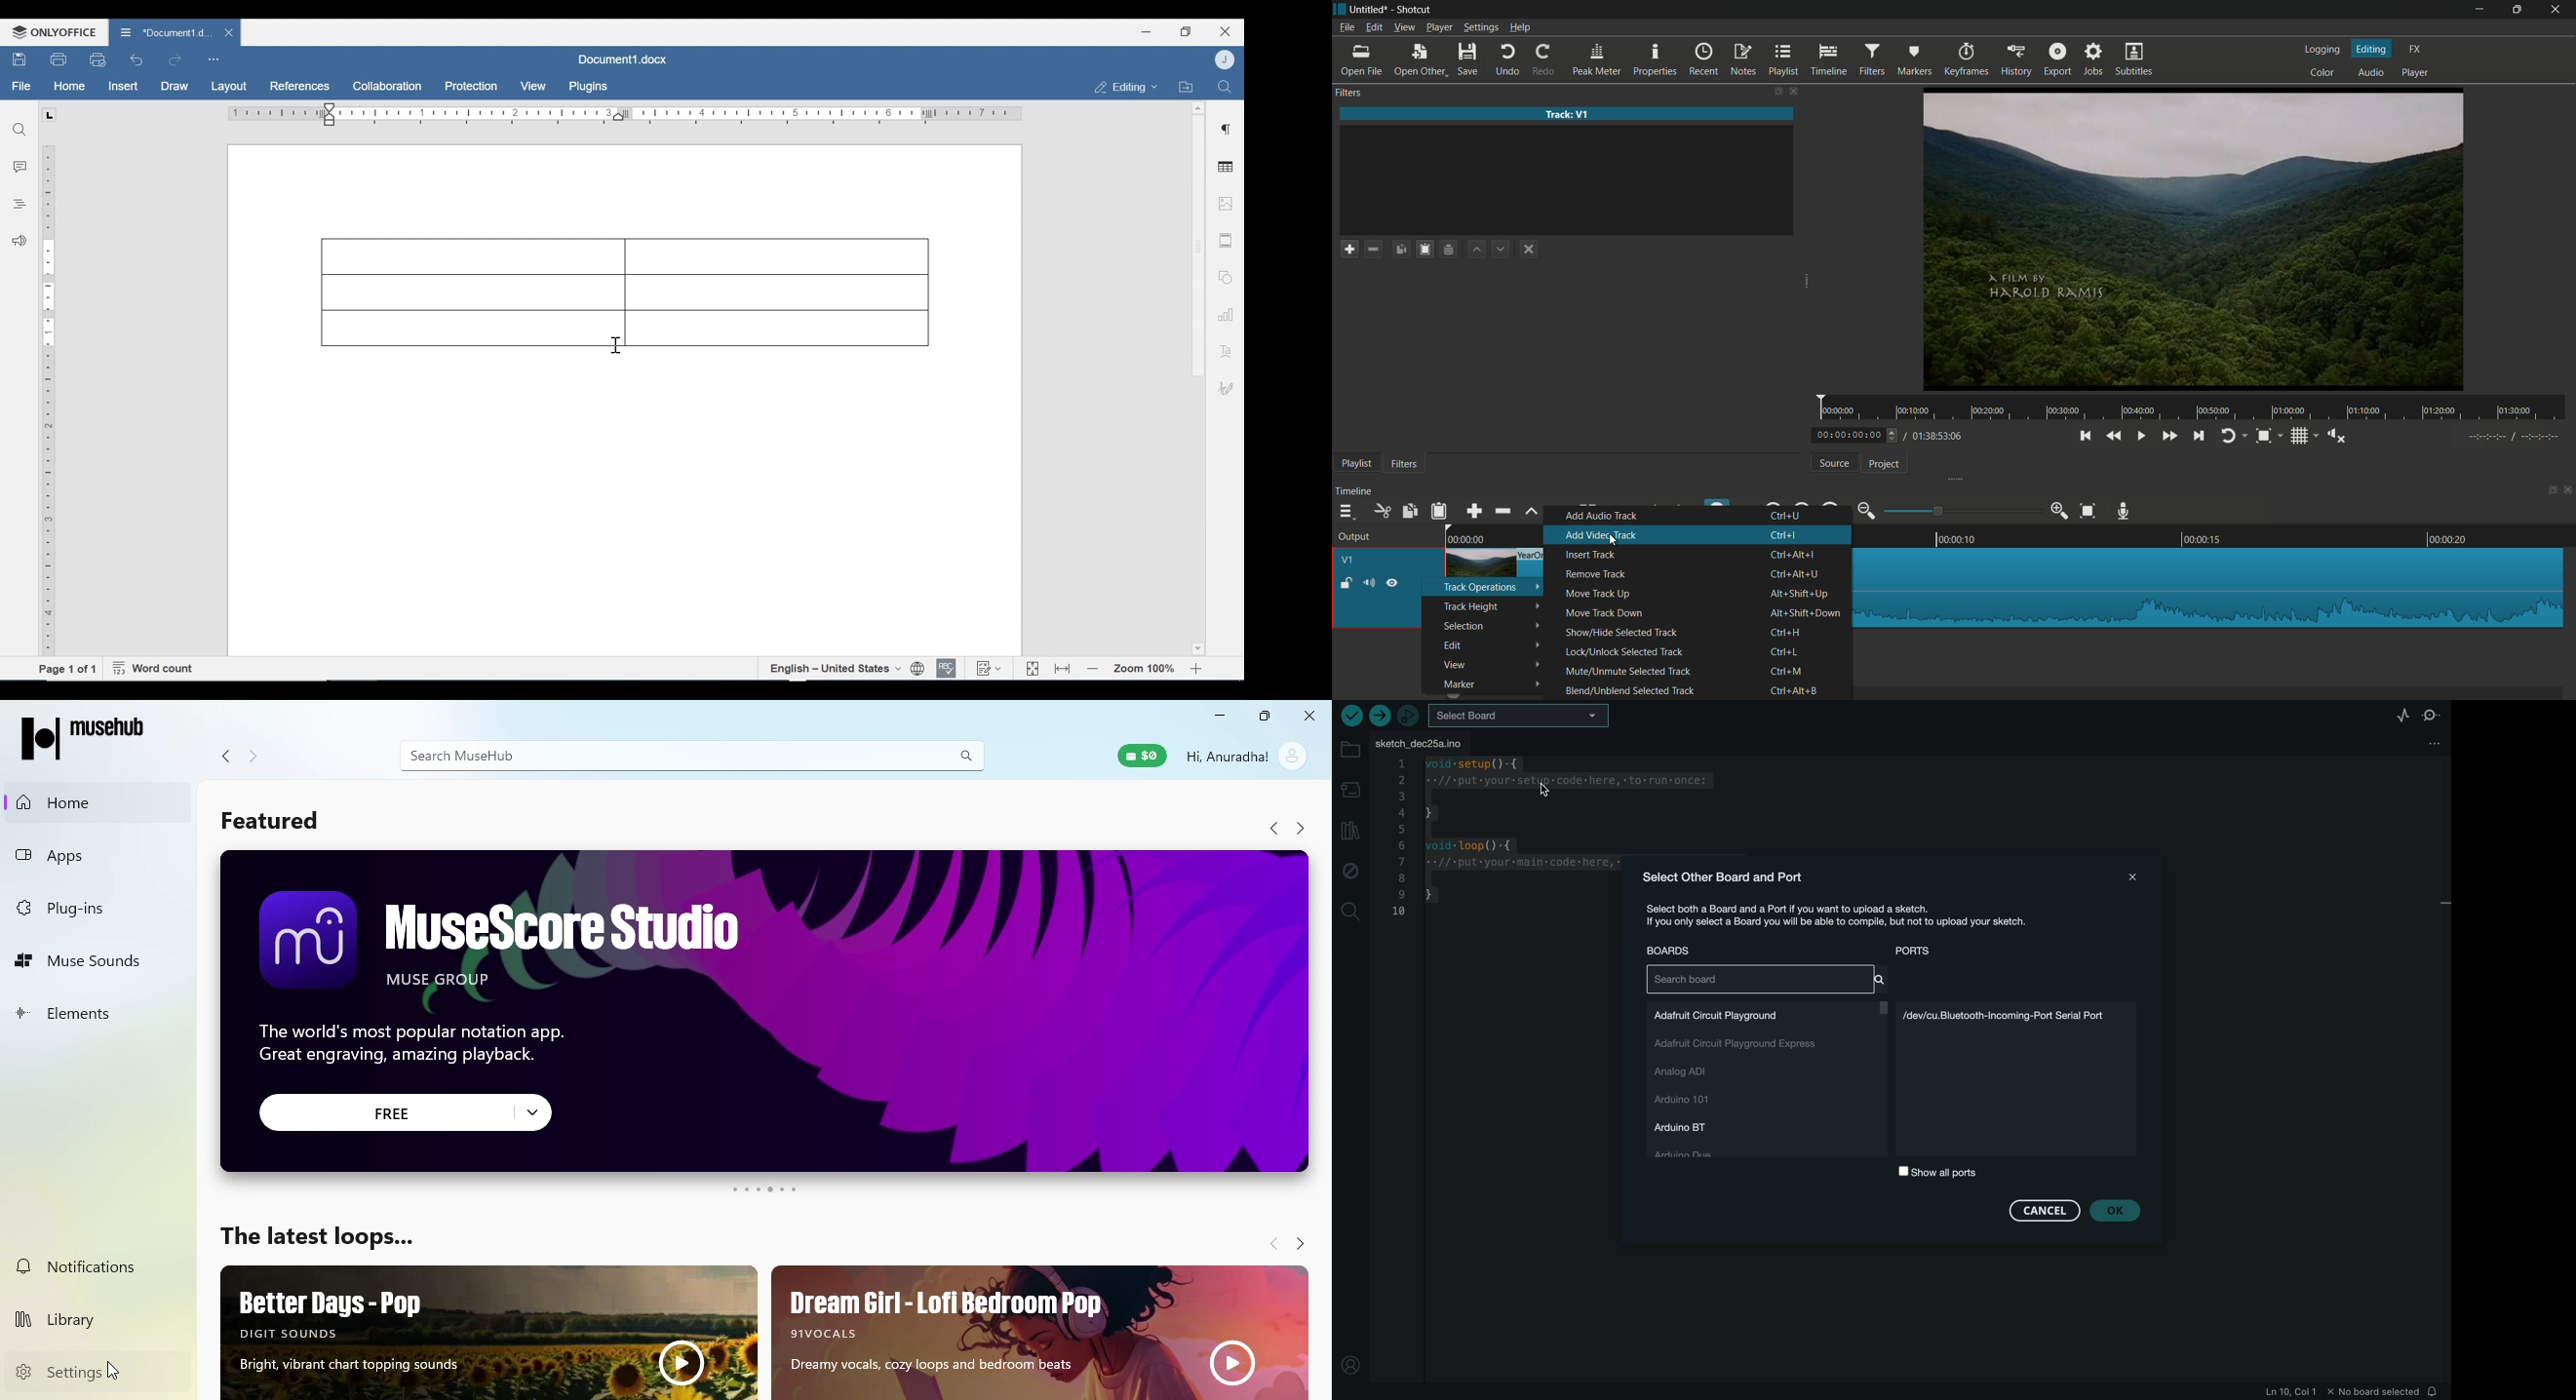  I want to click on edit, so click(1454, 645).